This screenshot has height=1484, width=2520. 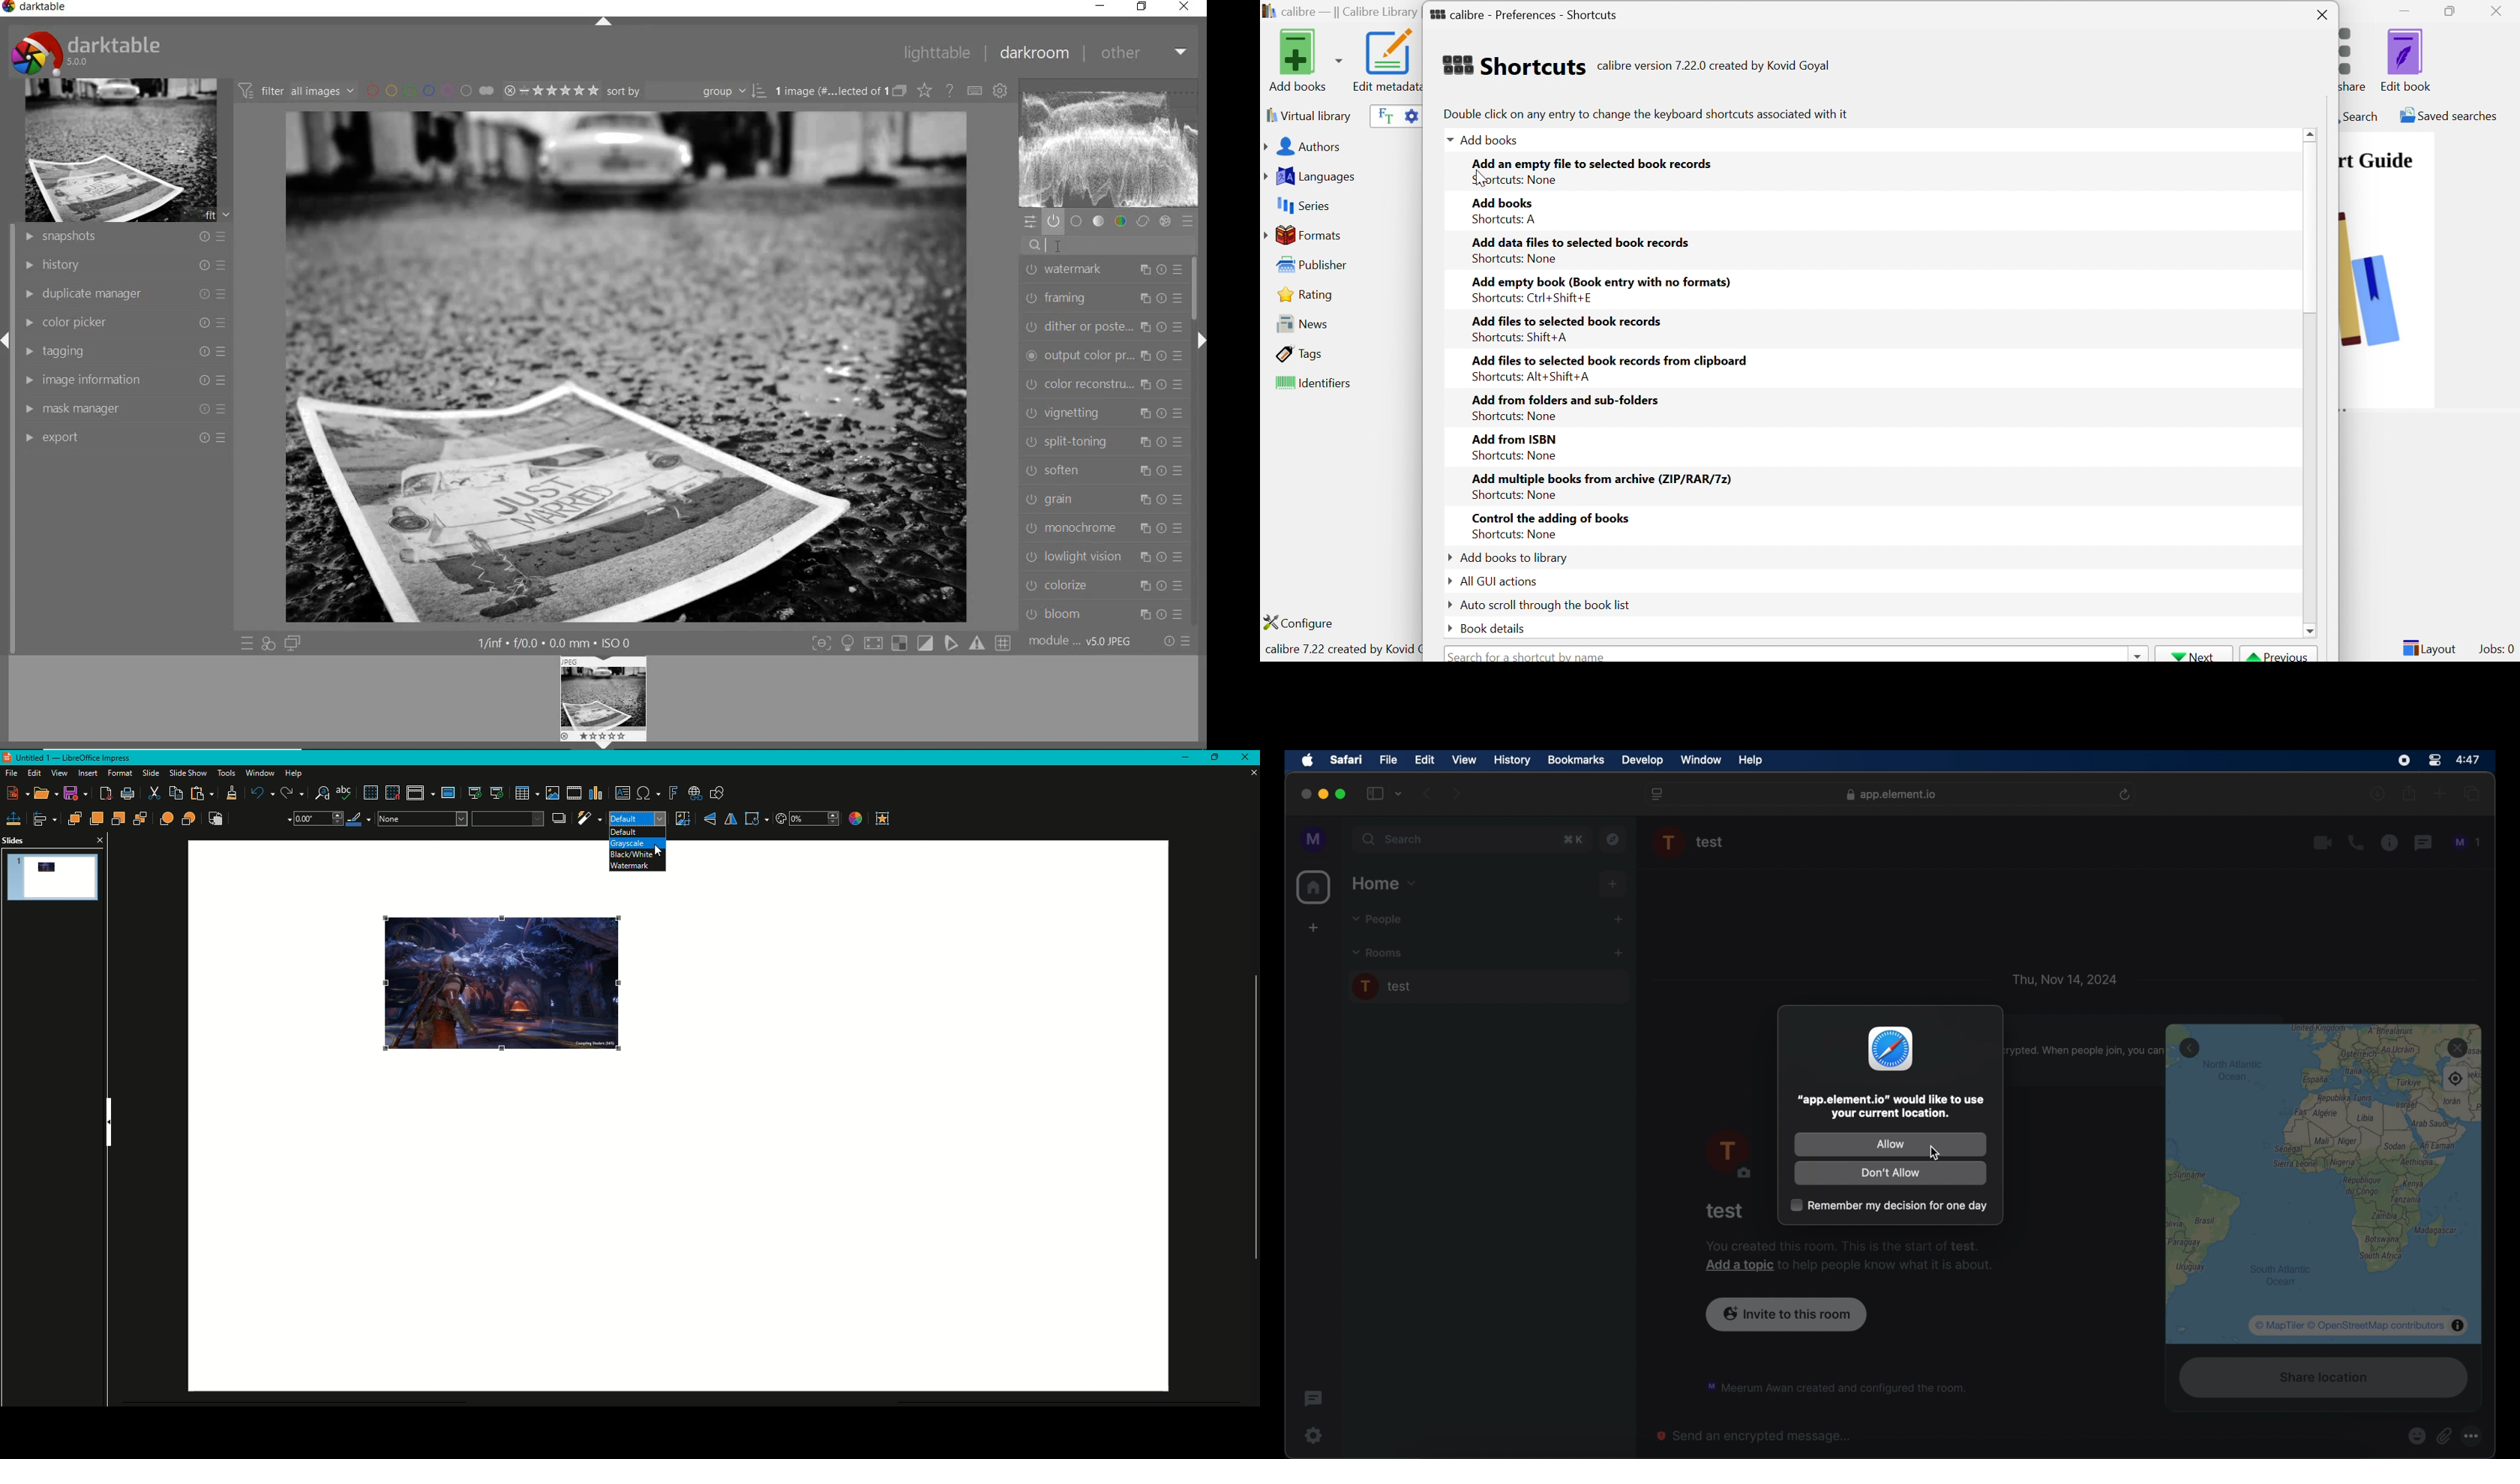 I want to click on Current Slide, so click(x=497, y=793).